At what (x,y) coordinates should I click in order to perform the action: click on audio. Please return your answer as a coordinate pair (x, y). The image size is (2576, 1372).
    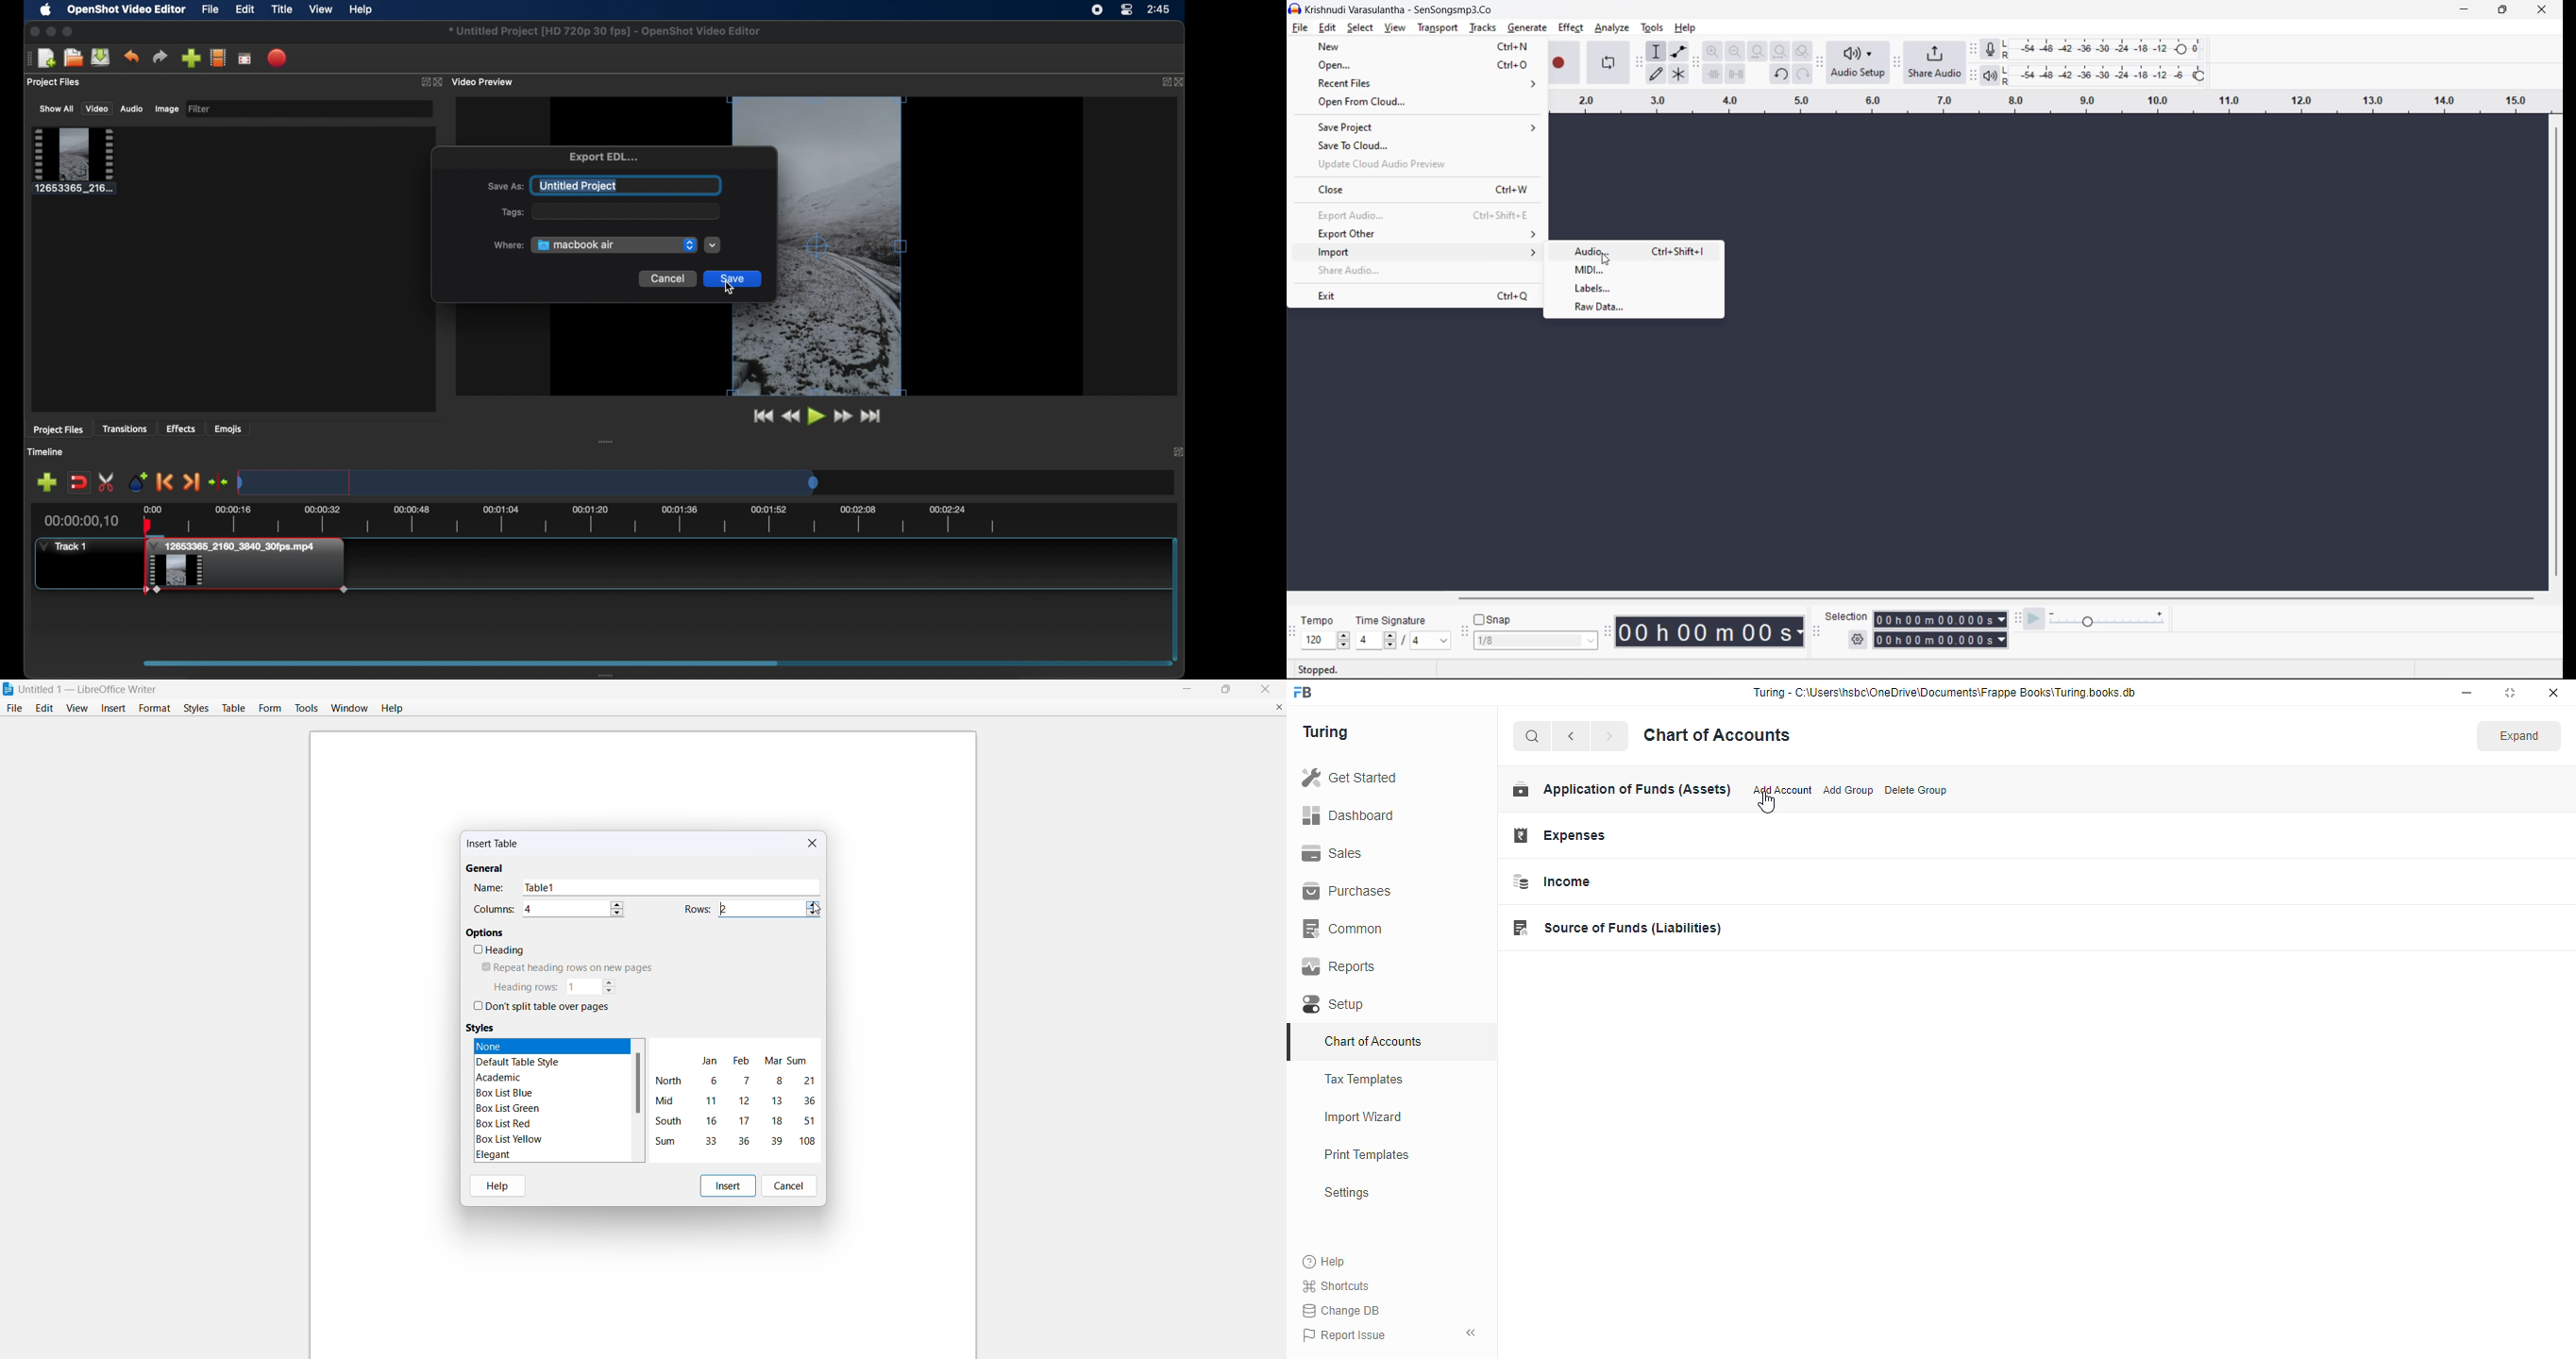
    Looking at the image, I should click on (1640, 251).